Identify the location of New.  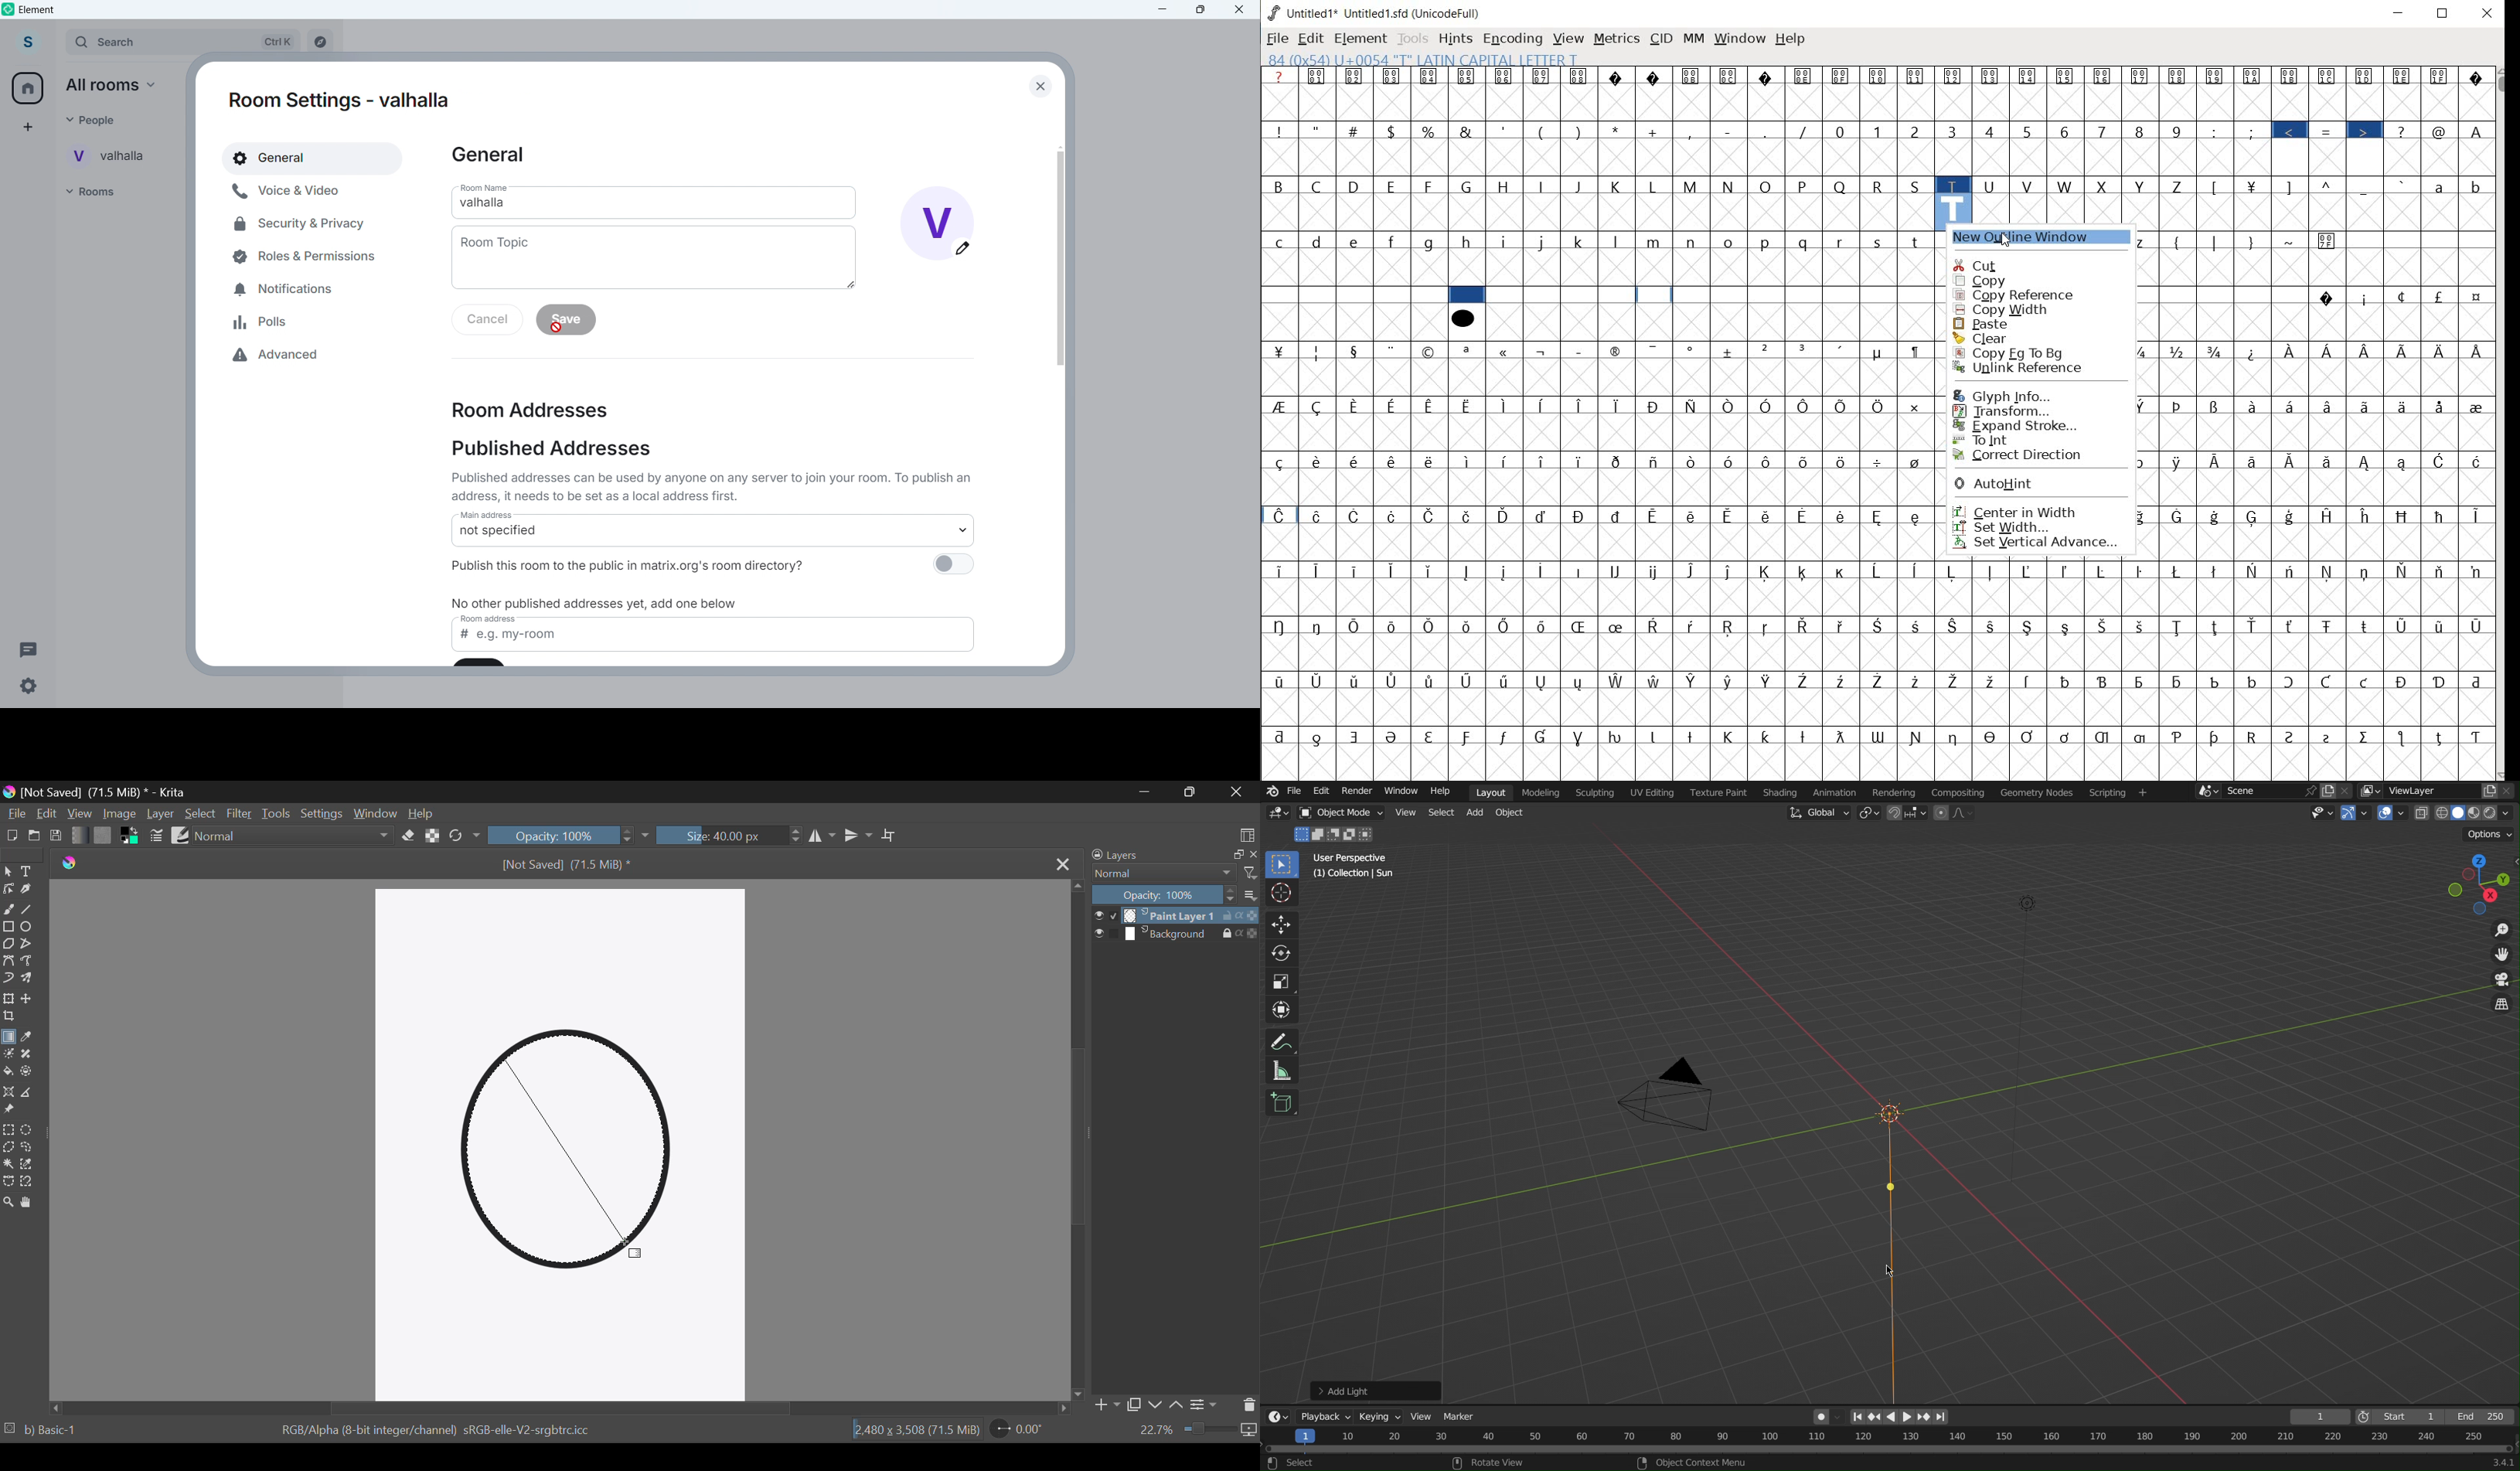
(10, 836).